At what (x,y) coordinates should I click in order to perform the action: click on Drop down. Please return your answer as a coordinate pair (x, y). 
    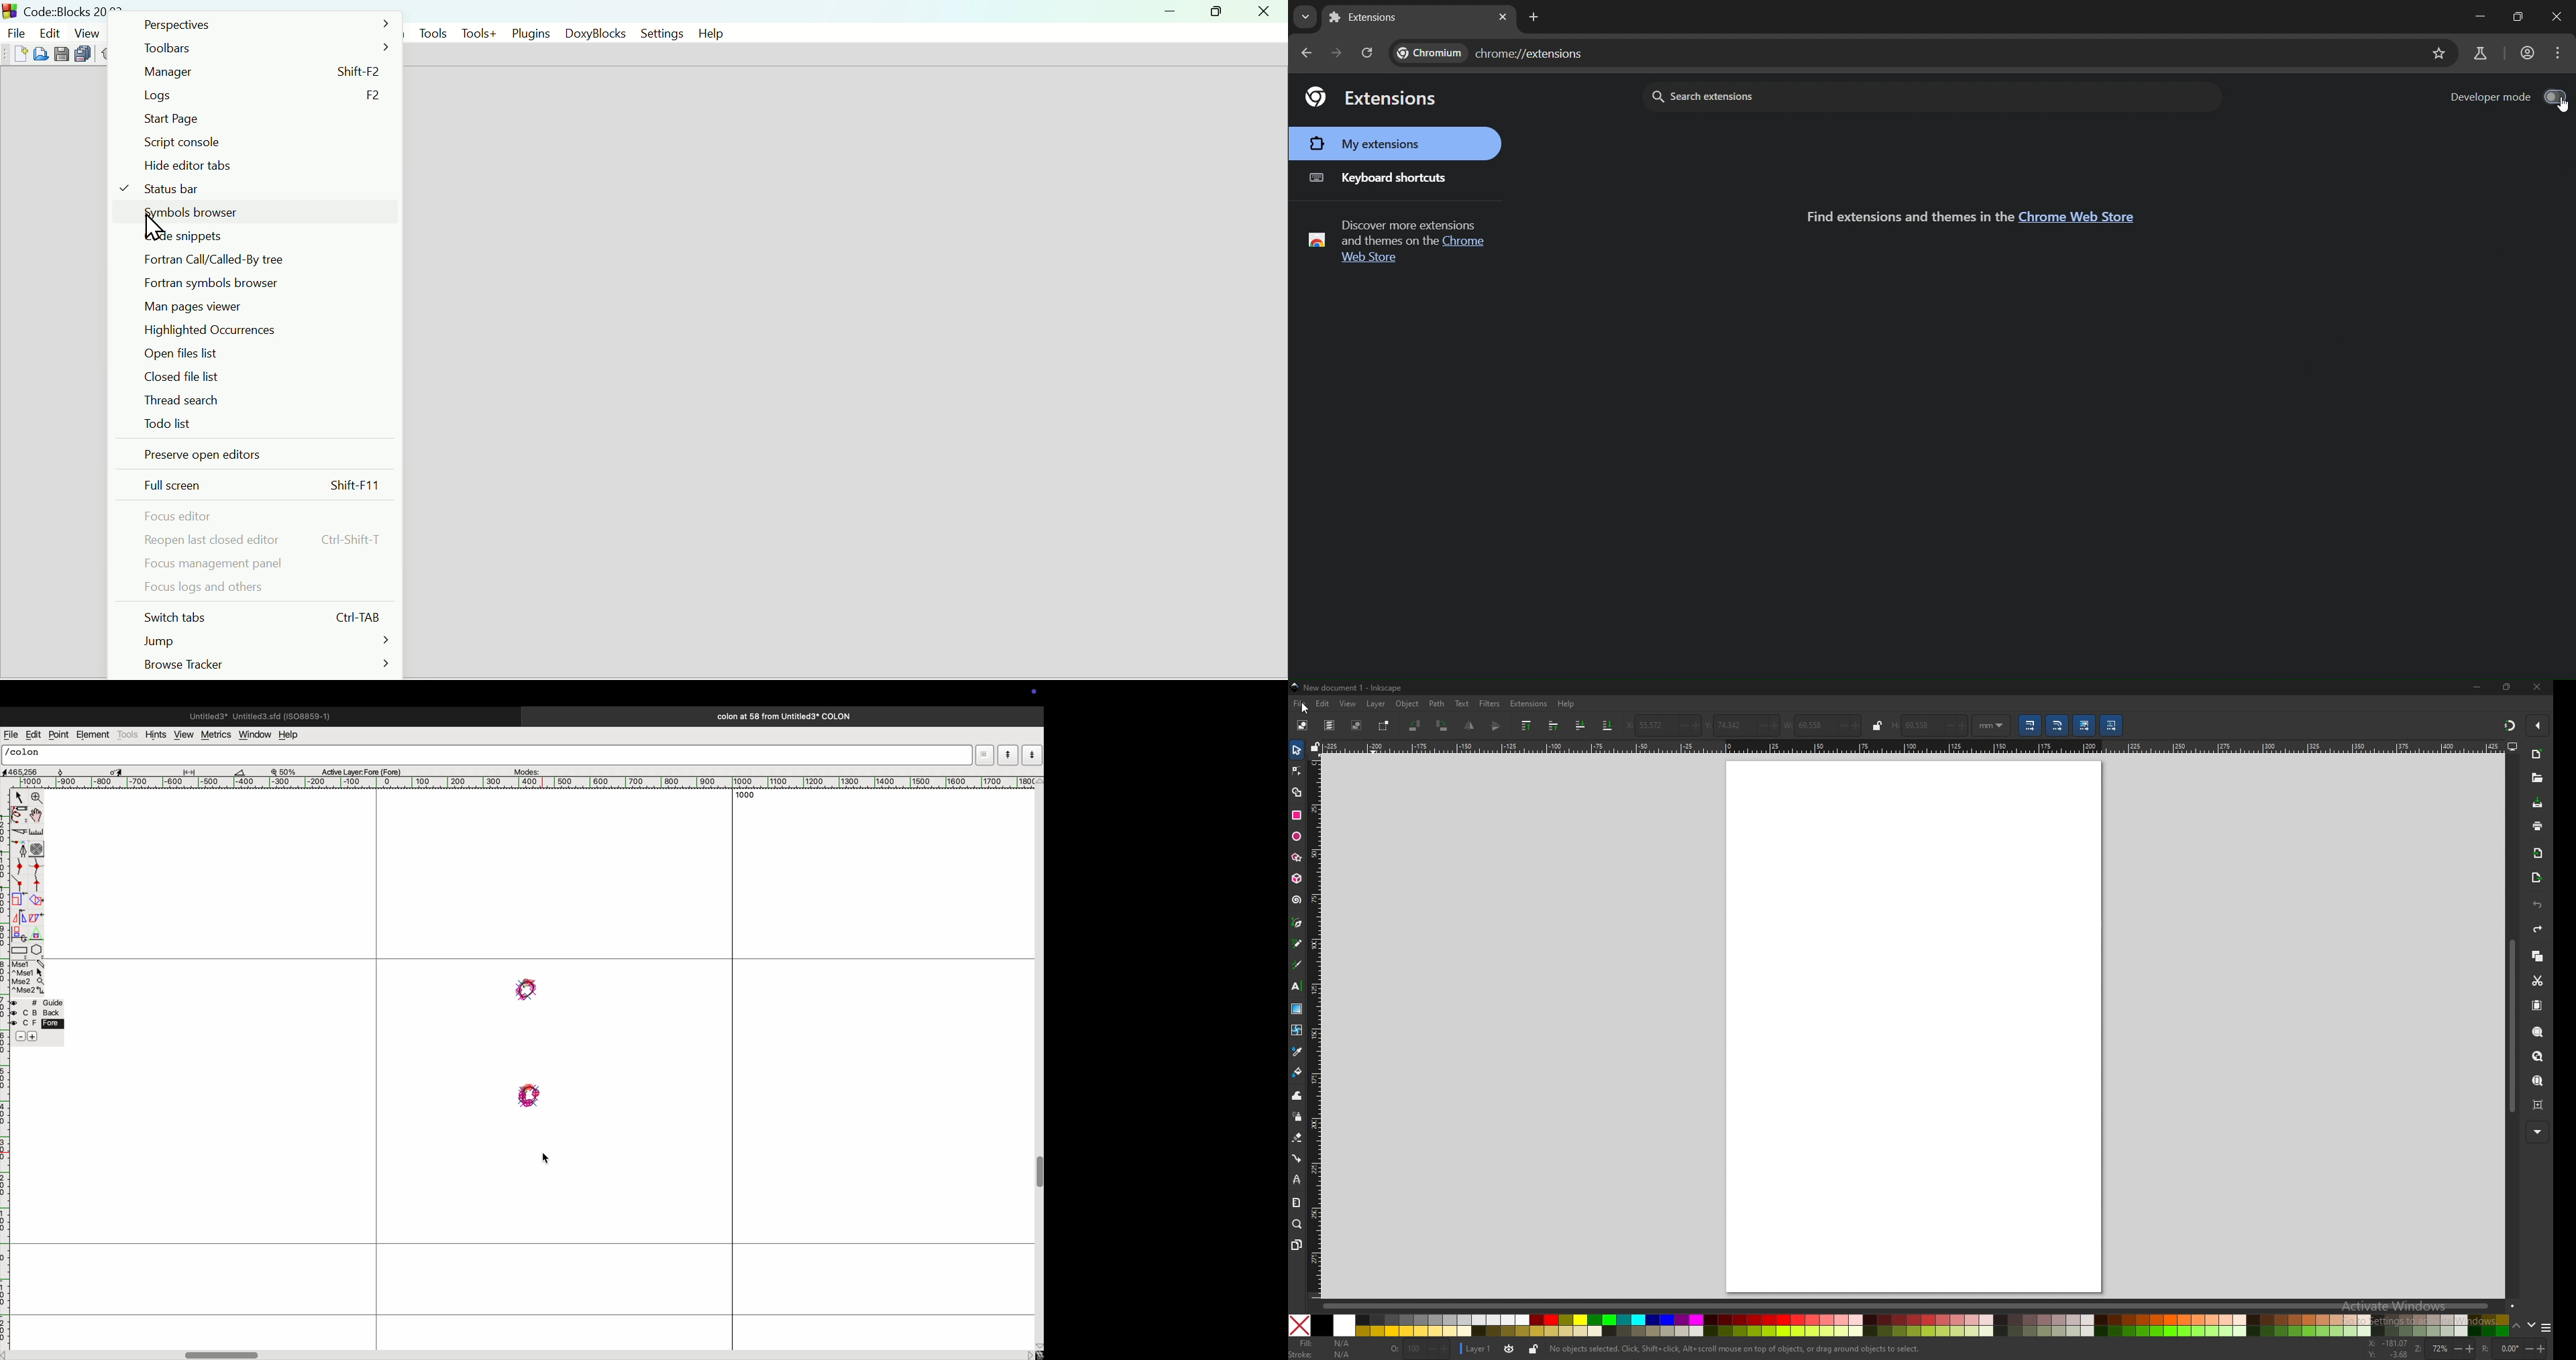
    Looking at the image, I should click on (2002, 725).